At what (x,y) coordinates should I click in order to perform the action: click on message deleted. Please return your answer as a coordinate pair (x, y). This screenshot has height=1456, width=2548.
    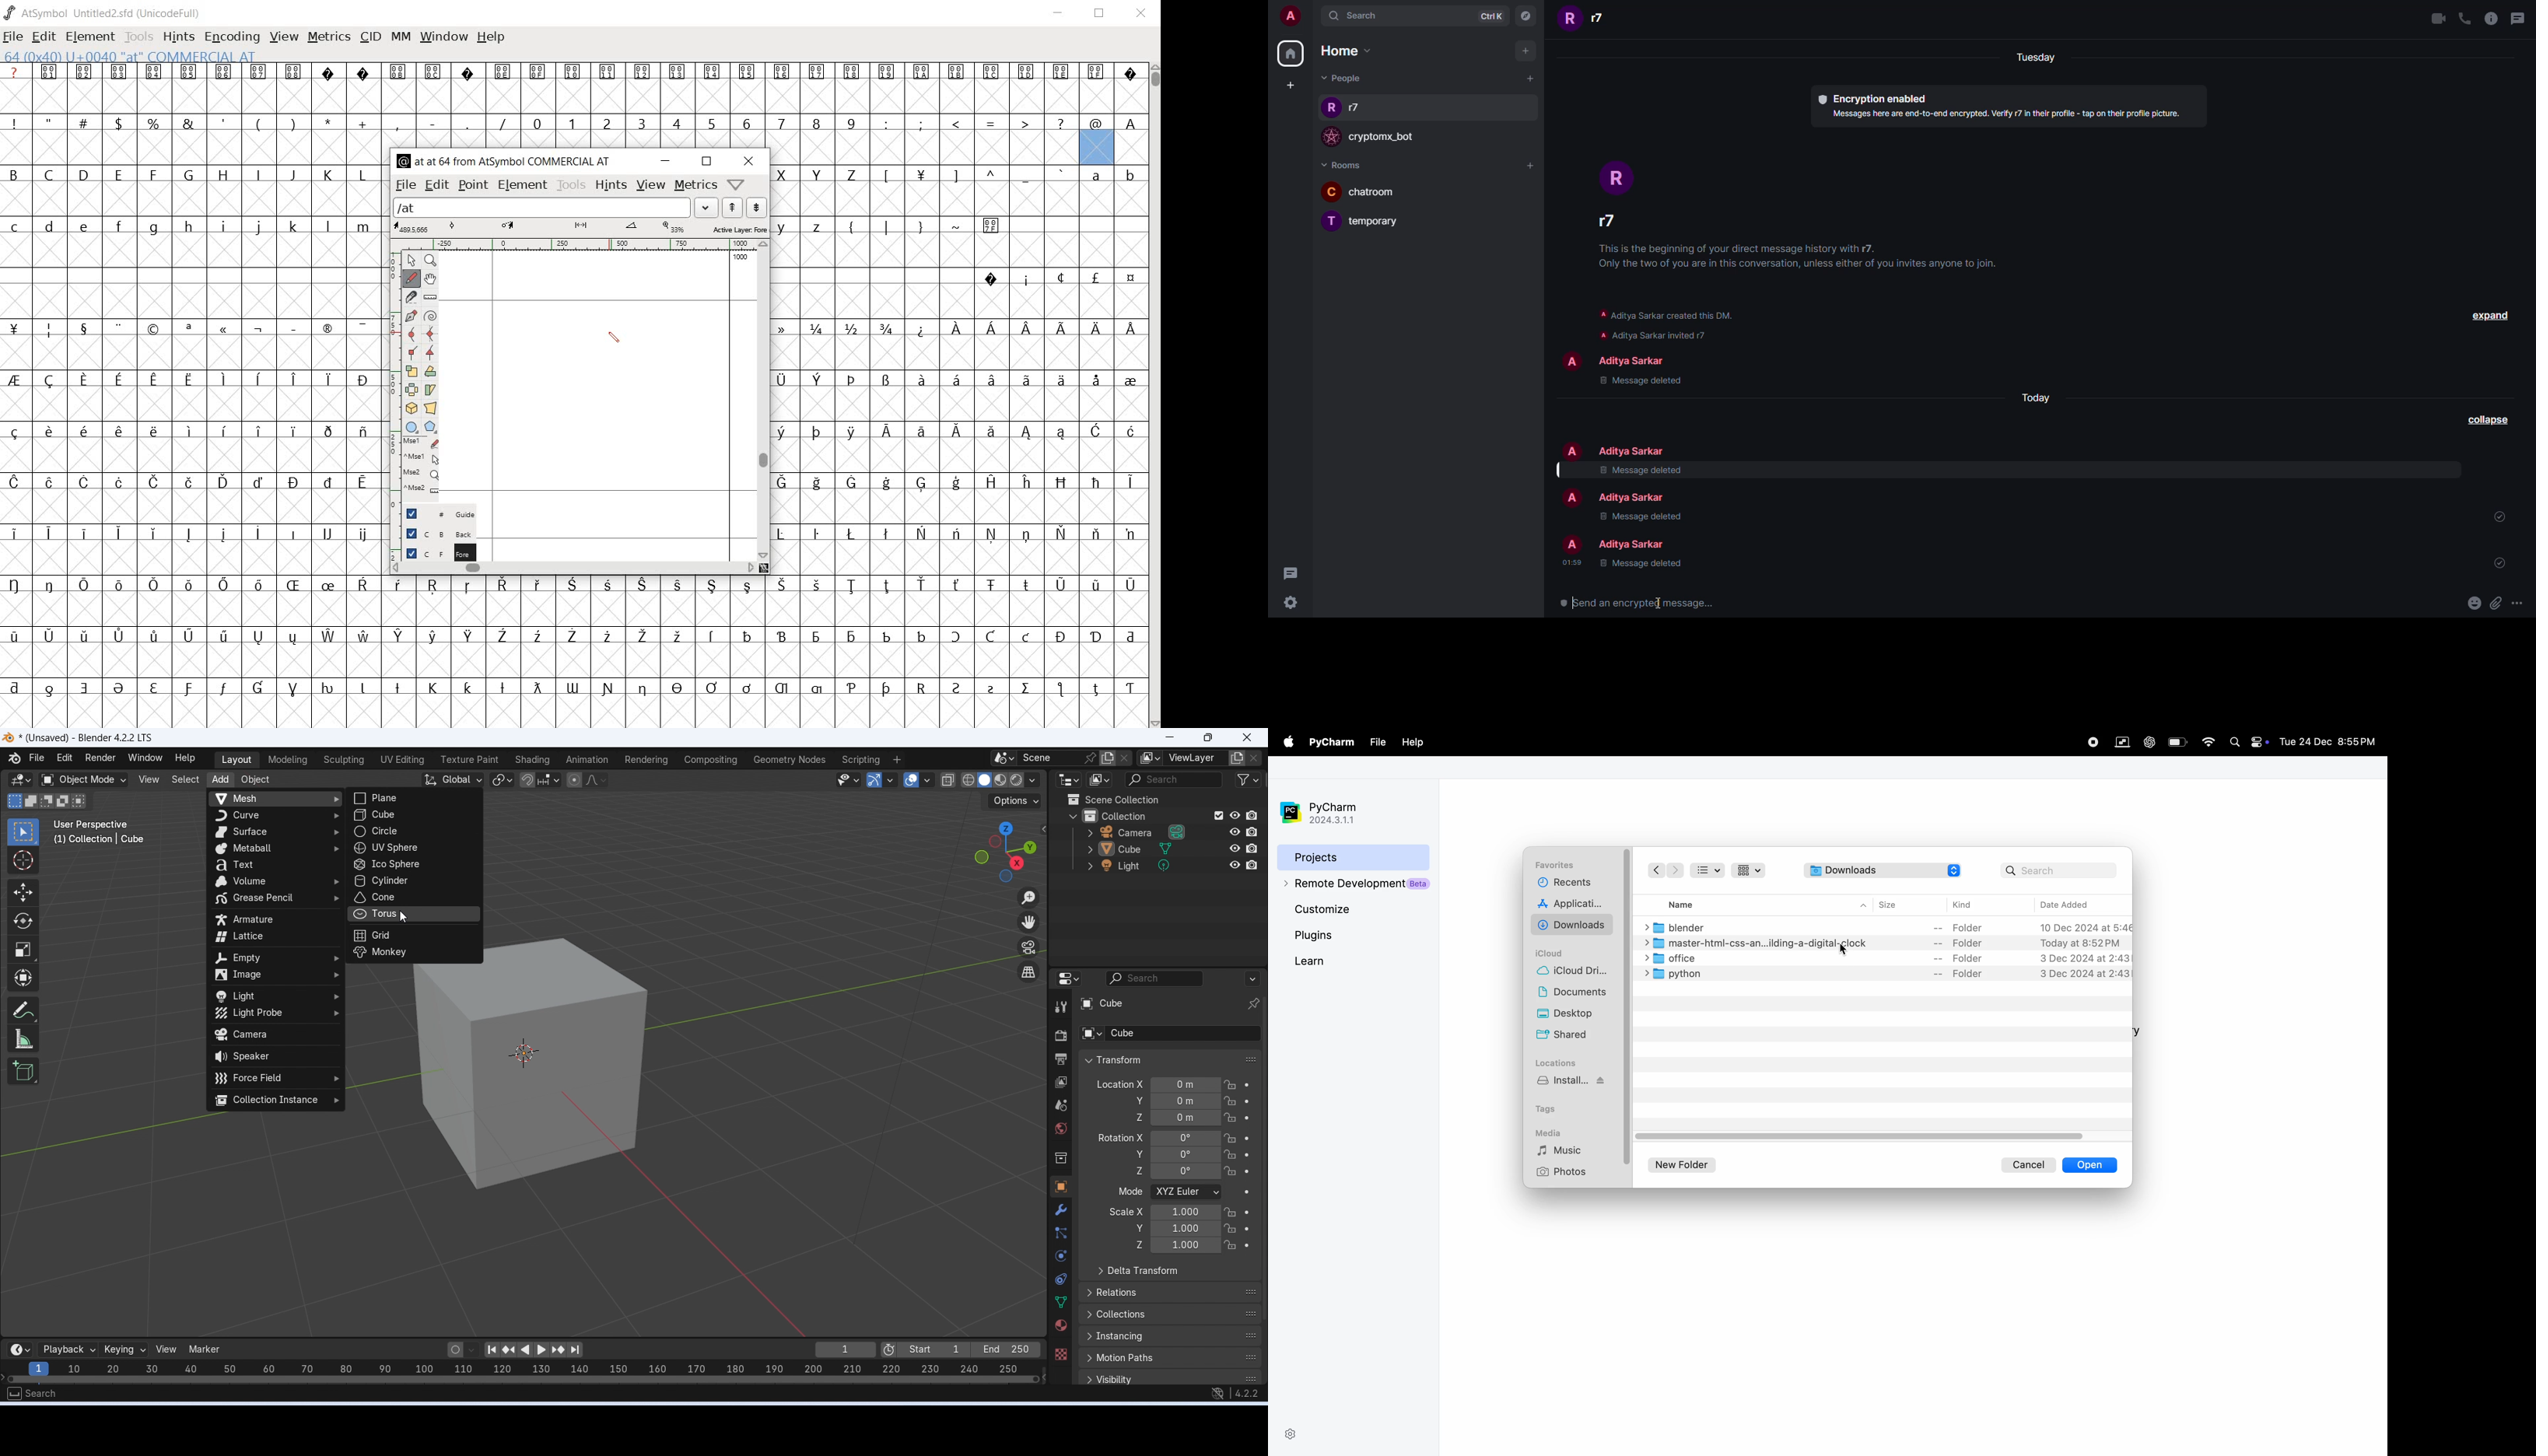
    Looking at the image, I should click on (1640, 517).